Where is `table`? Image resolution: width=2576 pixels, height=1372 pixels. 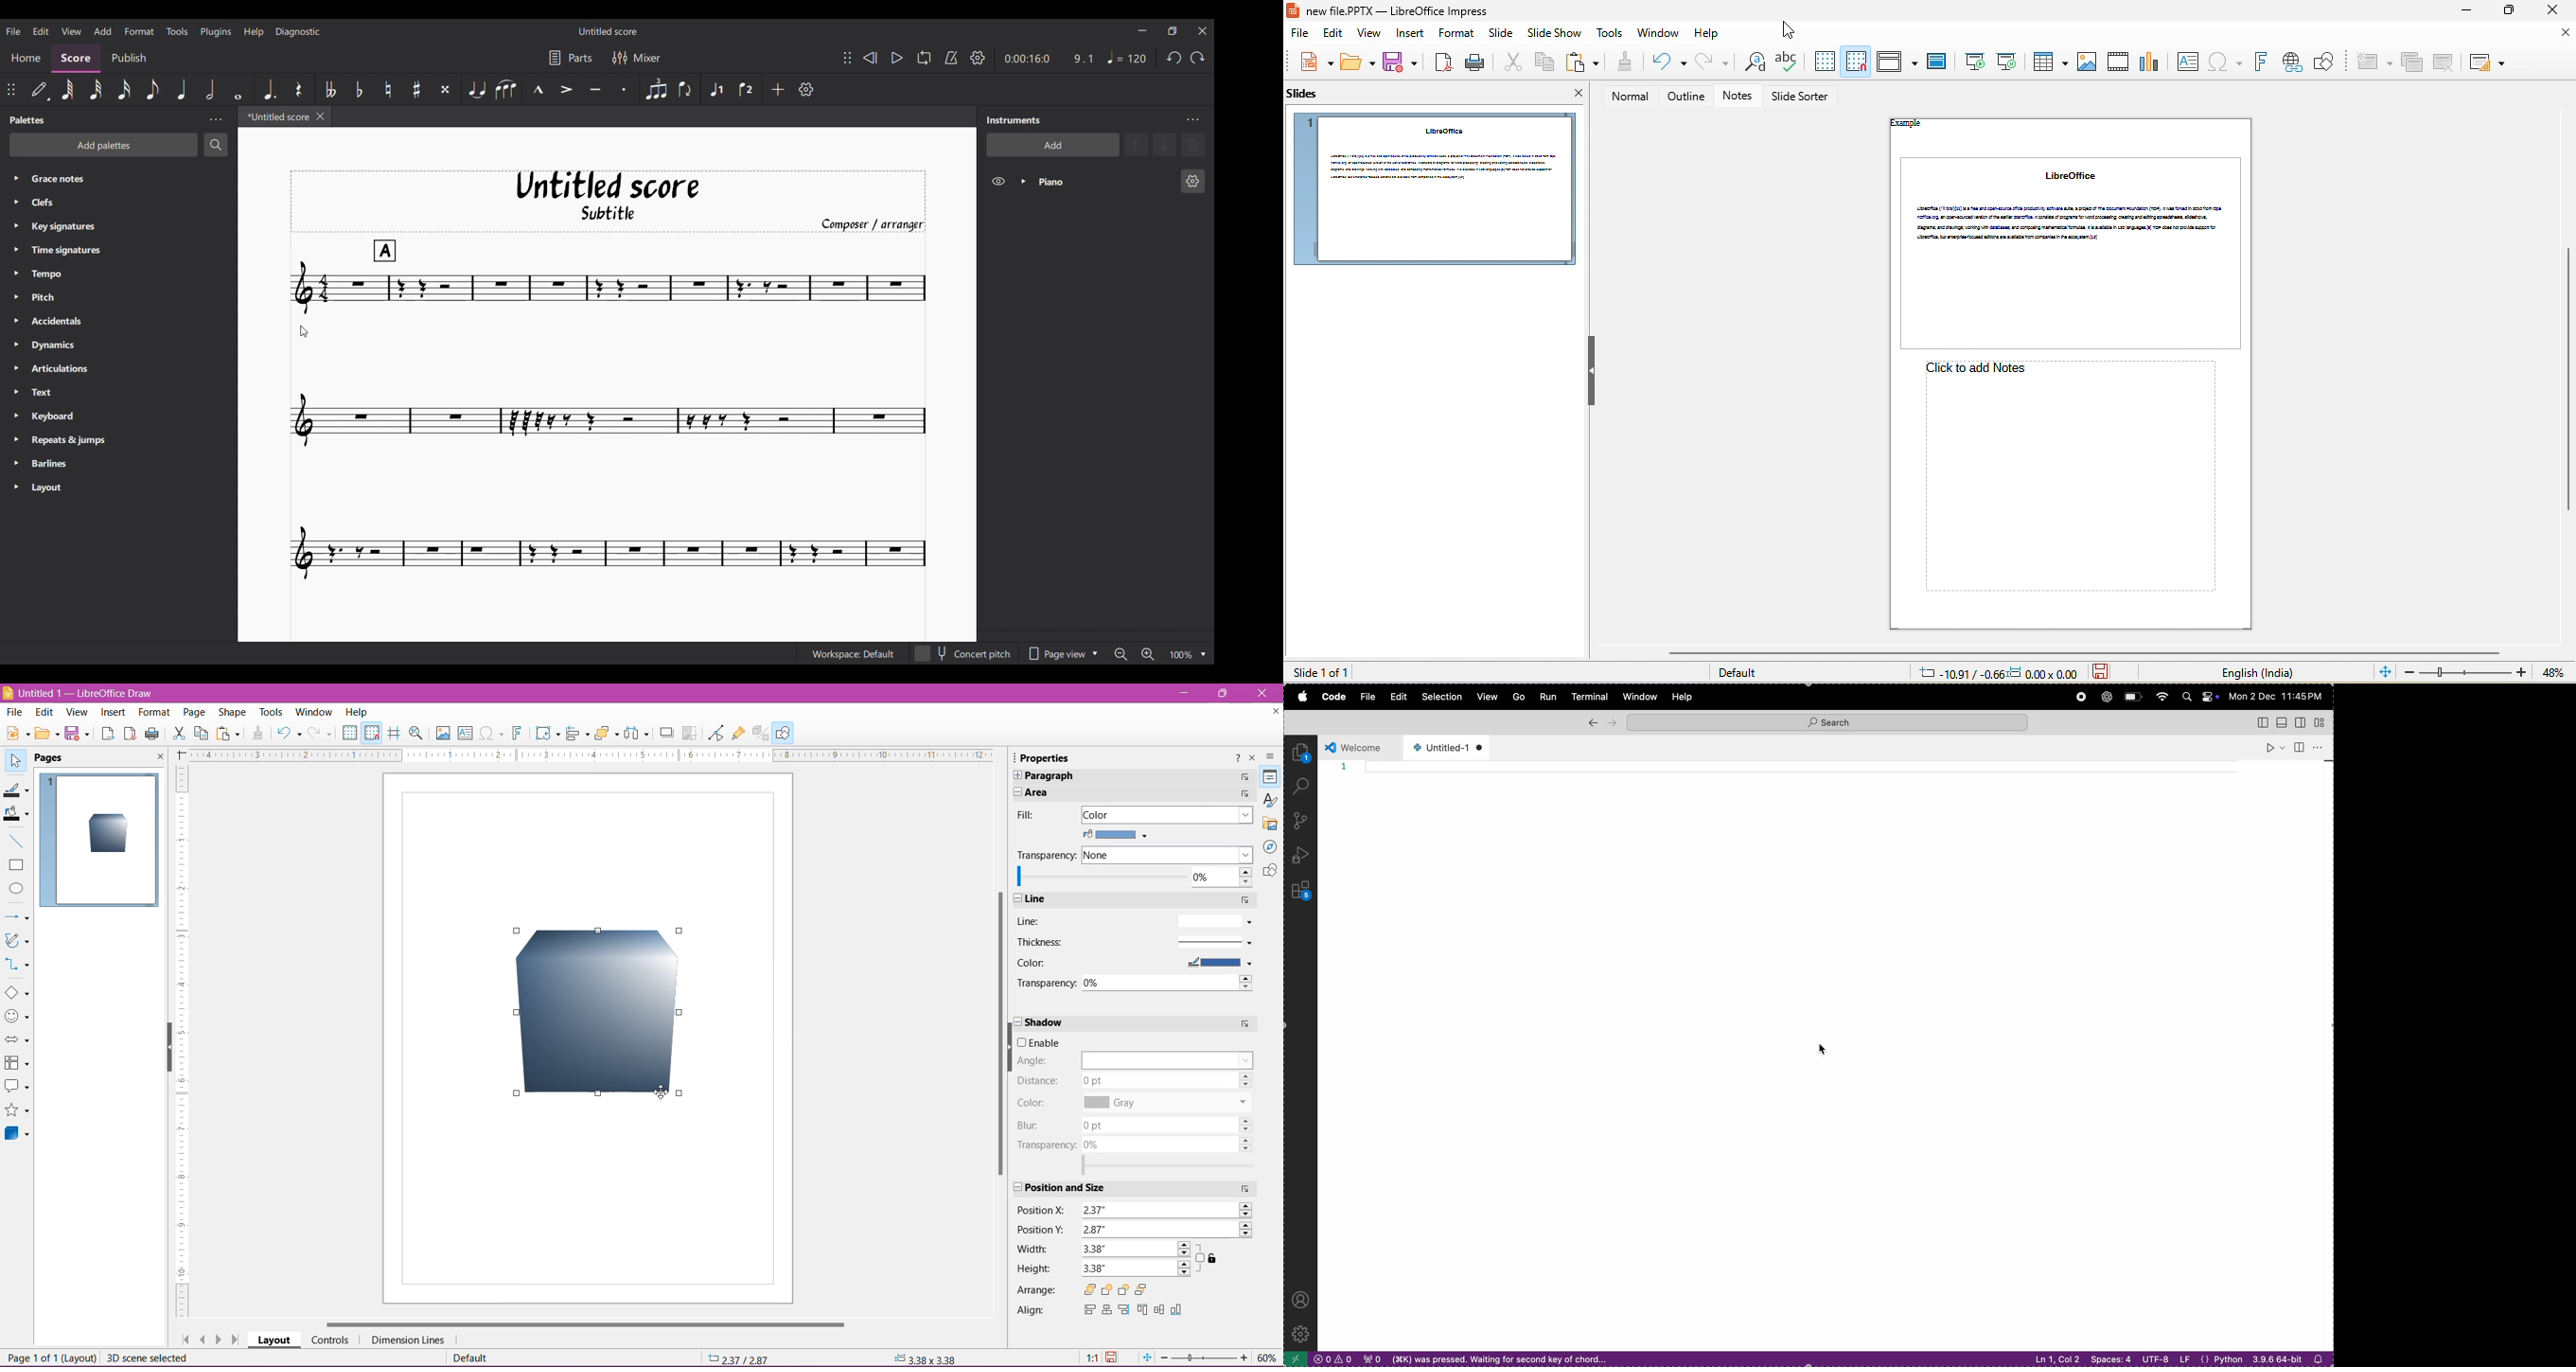 table is located at coordinates (2048, 61).